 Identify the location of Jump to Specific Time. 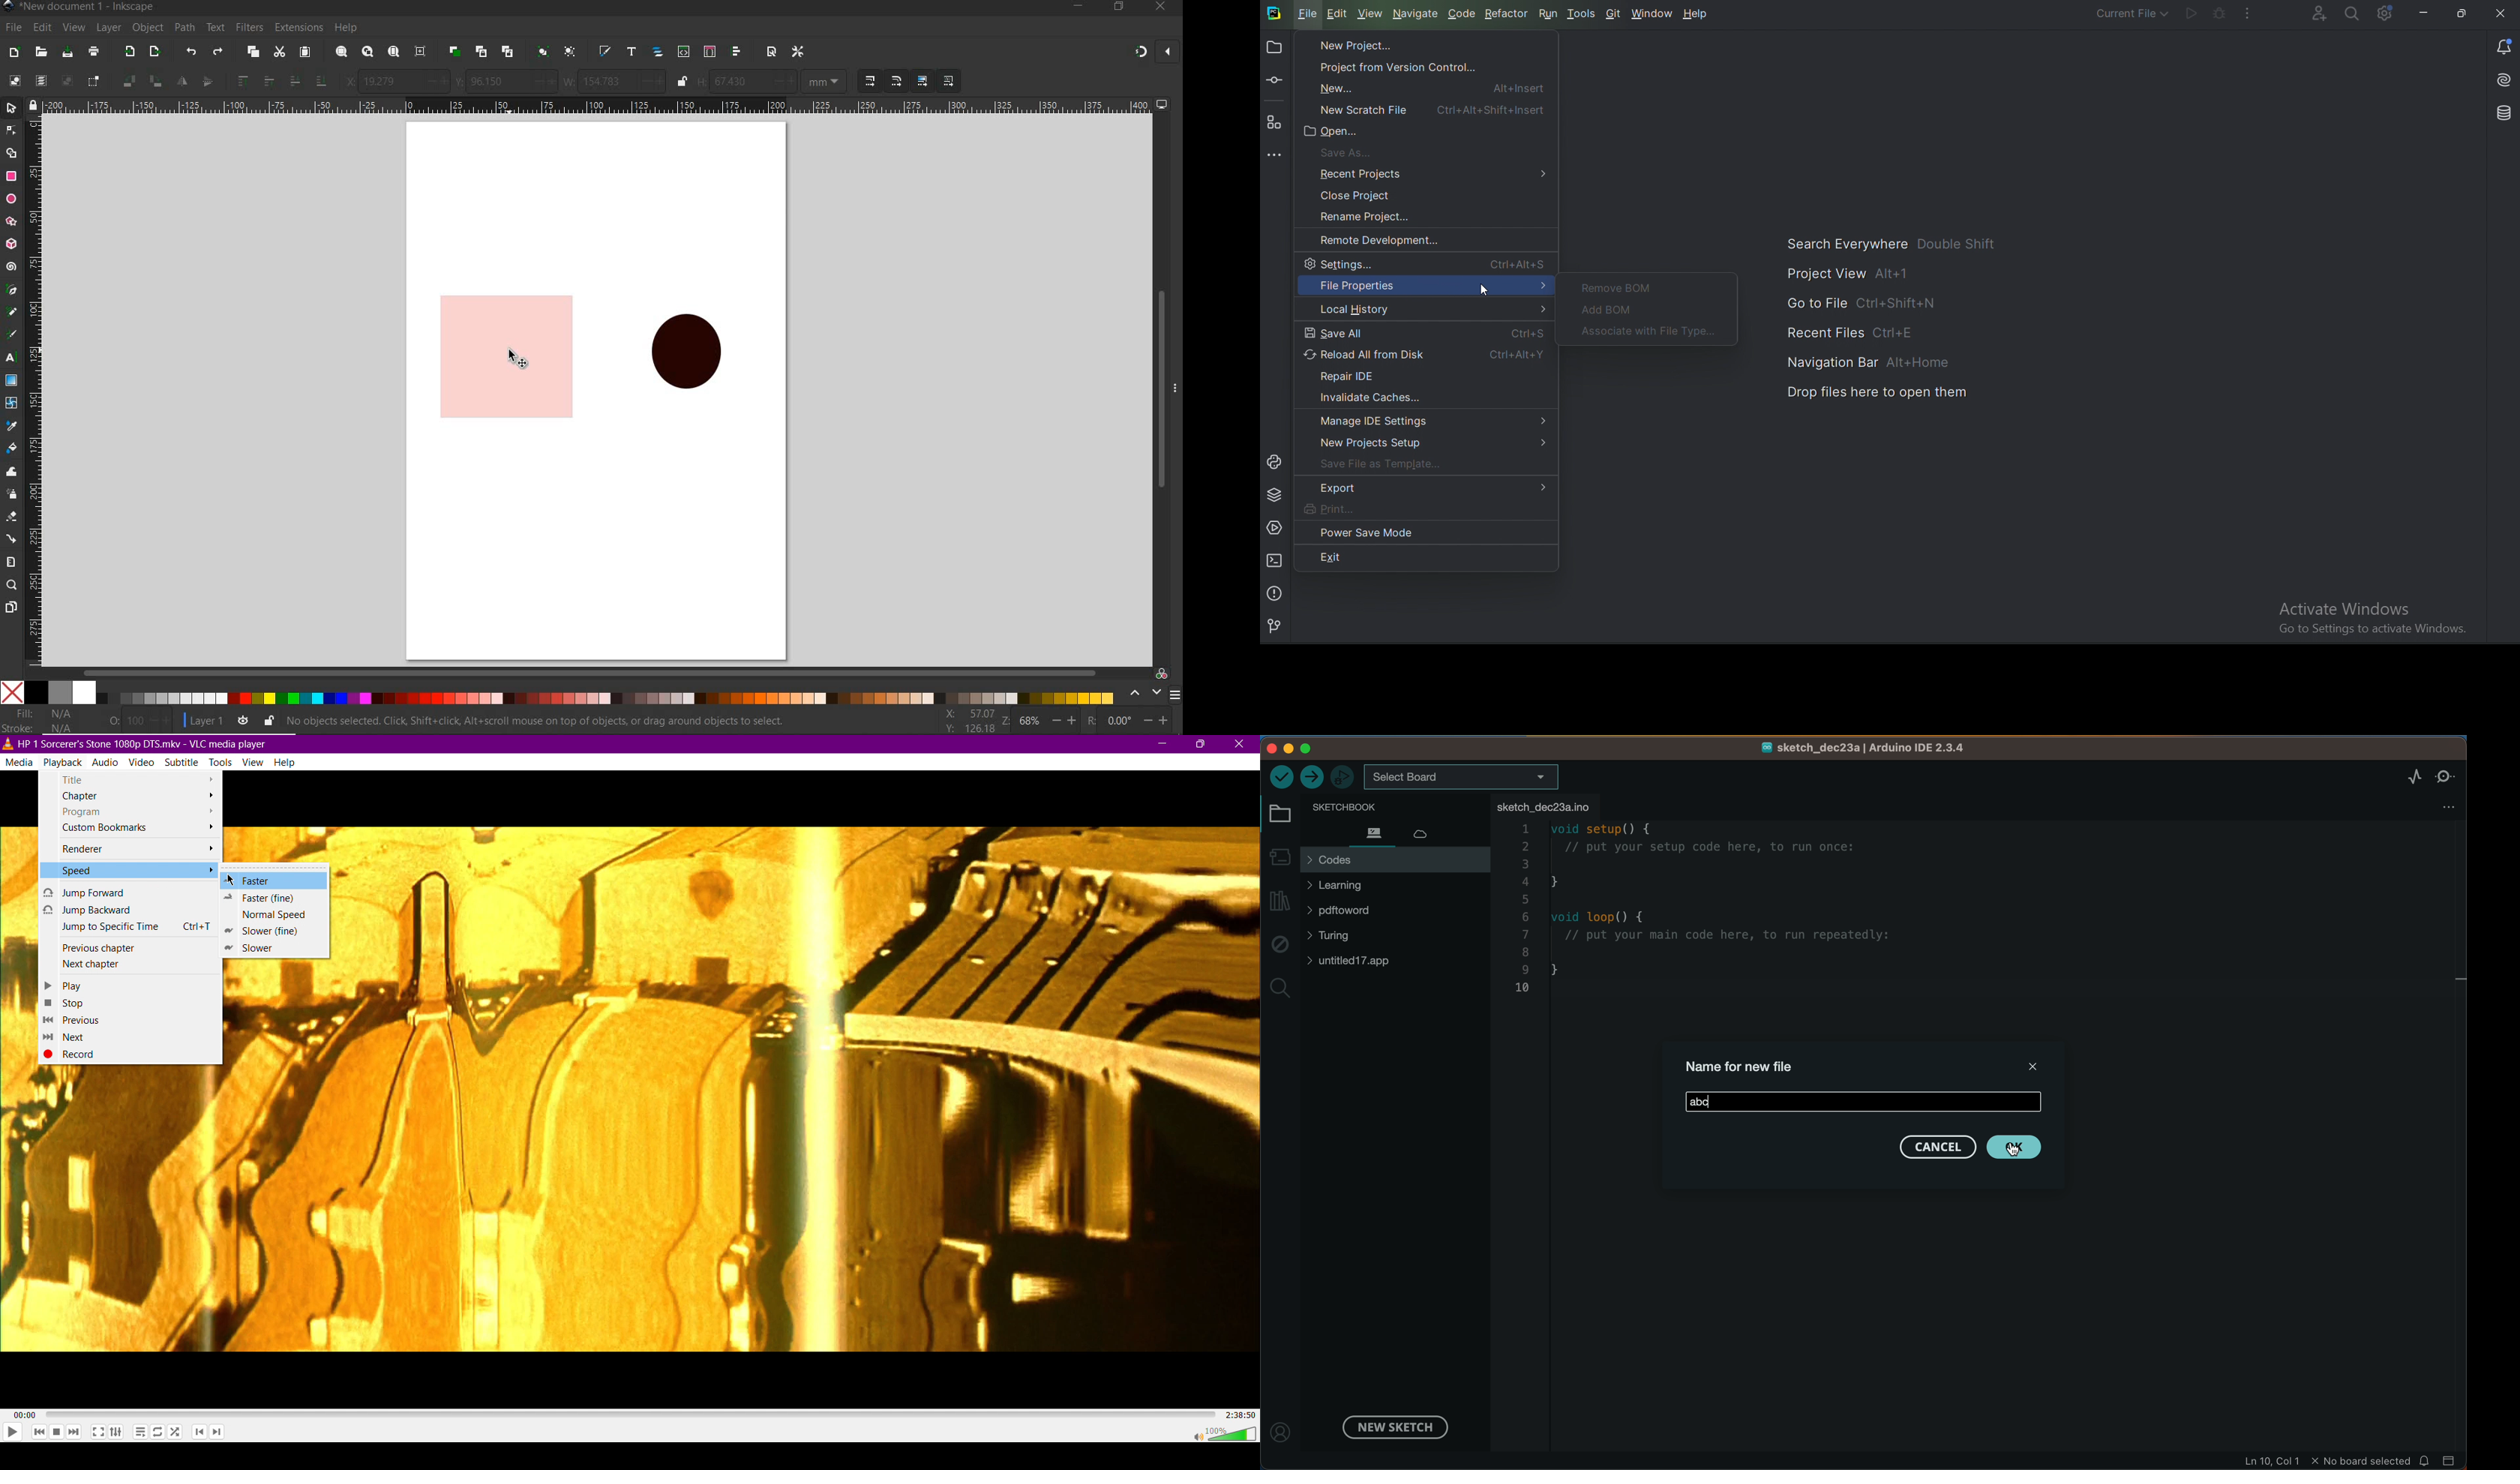
(131, 927).